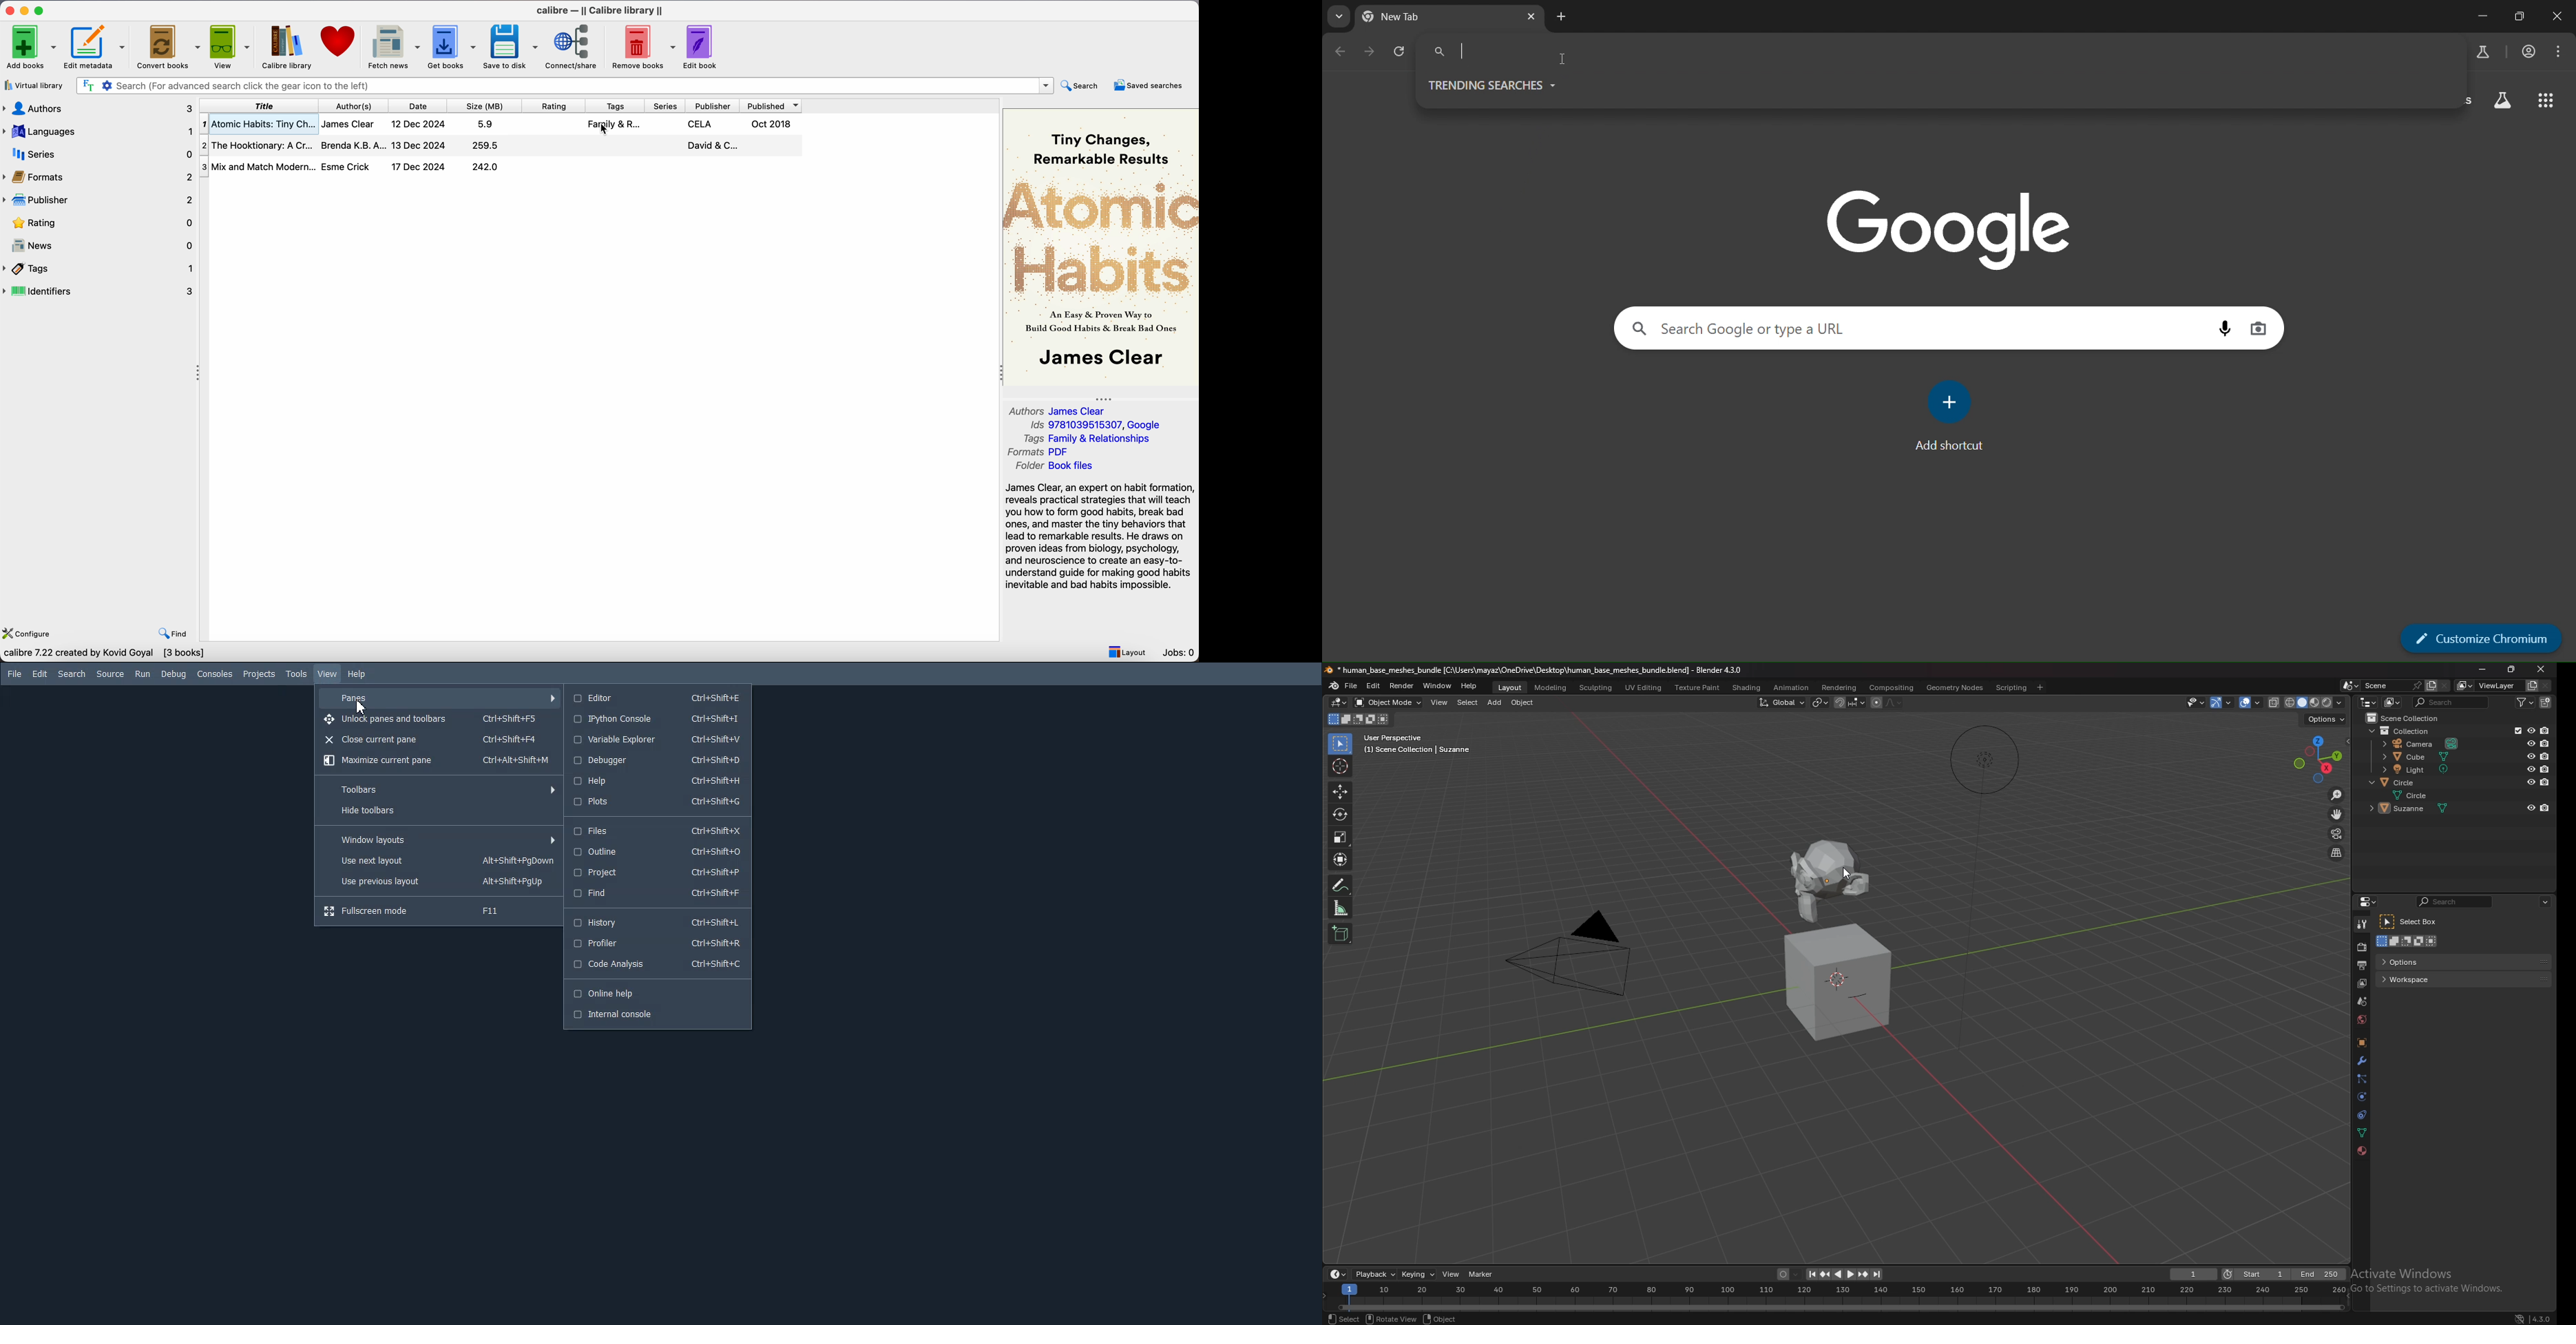 The height and width of the screenshot is (1344, 2576). I want to click on 295.5, so click(485, 146).